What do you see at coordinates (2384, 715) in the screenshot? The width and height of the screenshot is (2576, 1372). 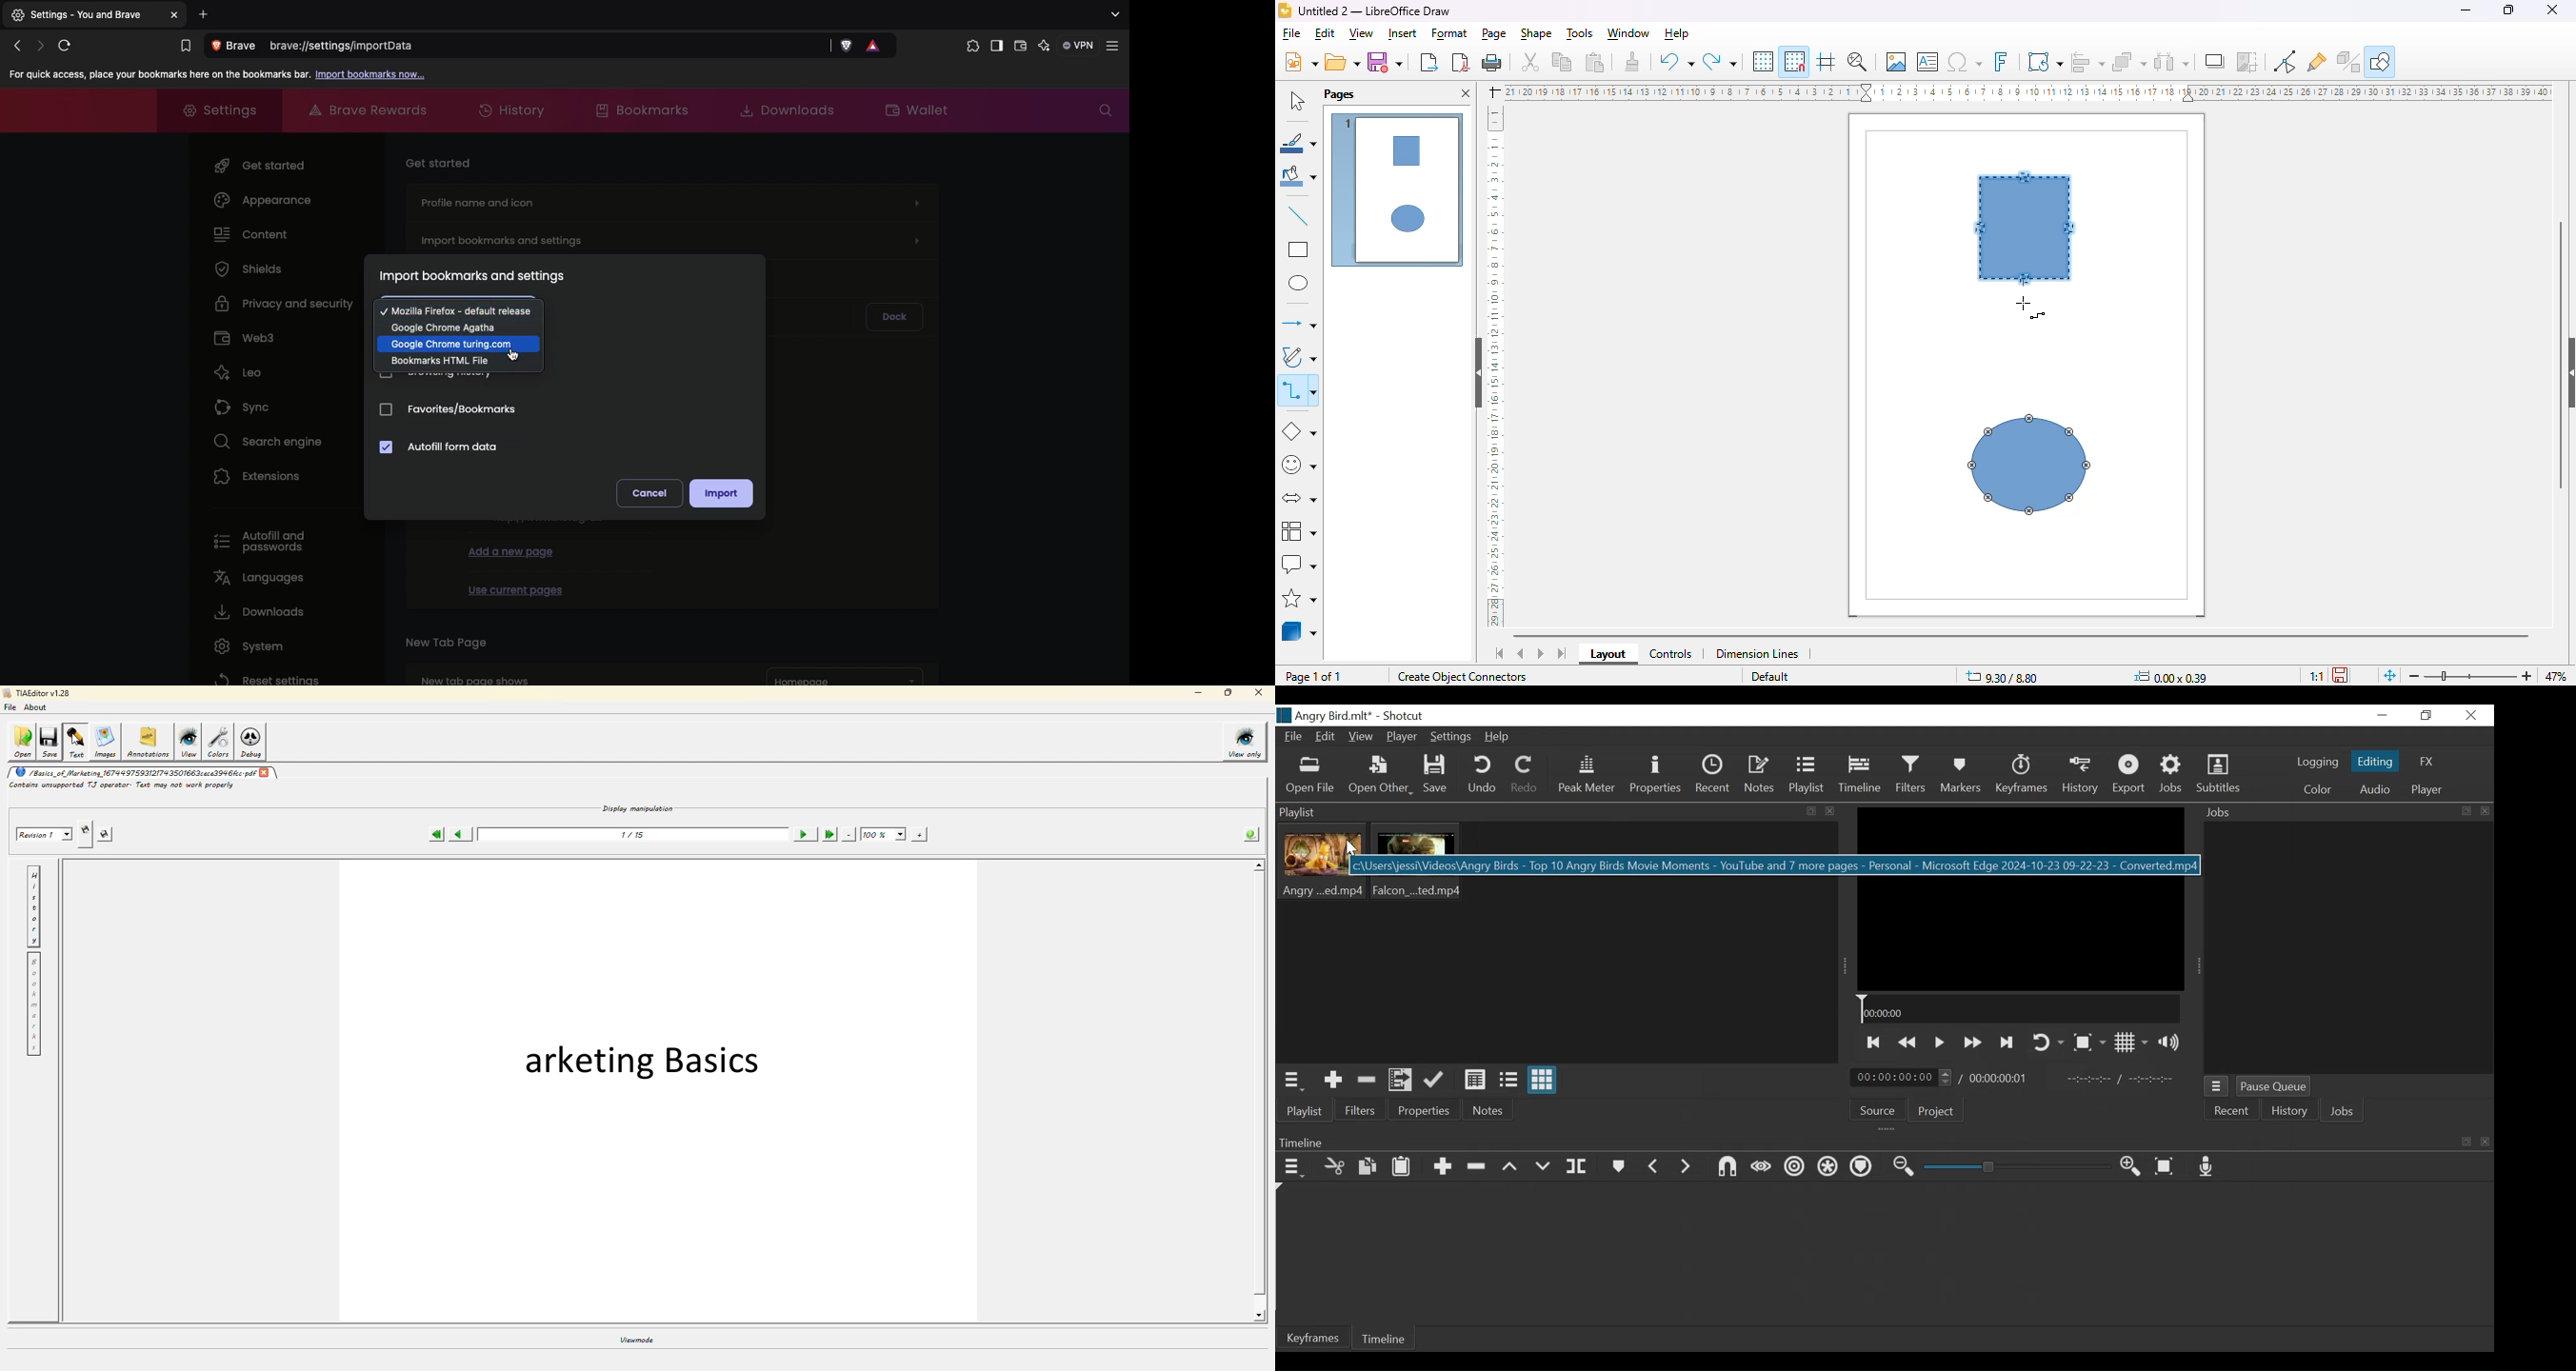 I see `minimize` at bounding box center [2384, 715].